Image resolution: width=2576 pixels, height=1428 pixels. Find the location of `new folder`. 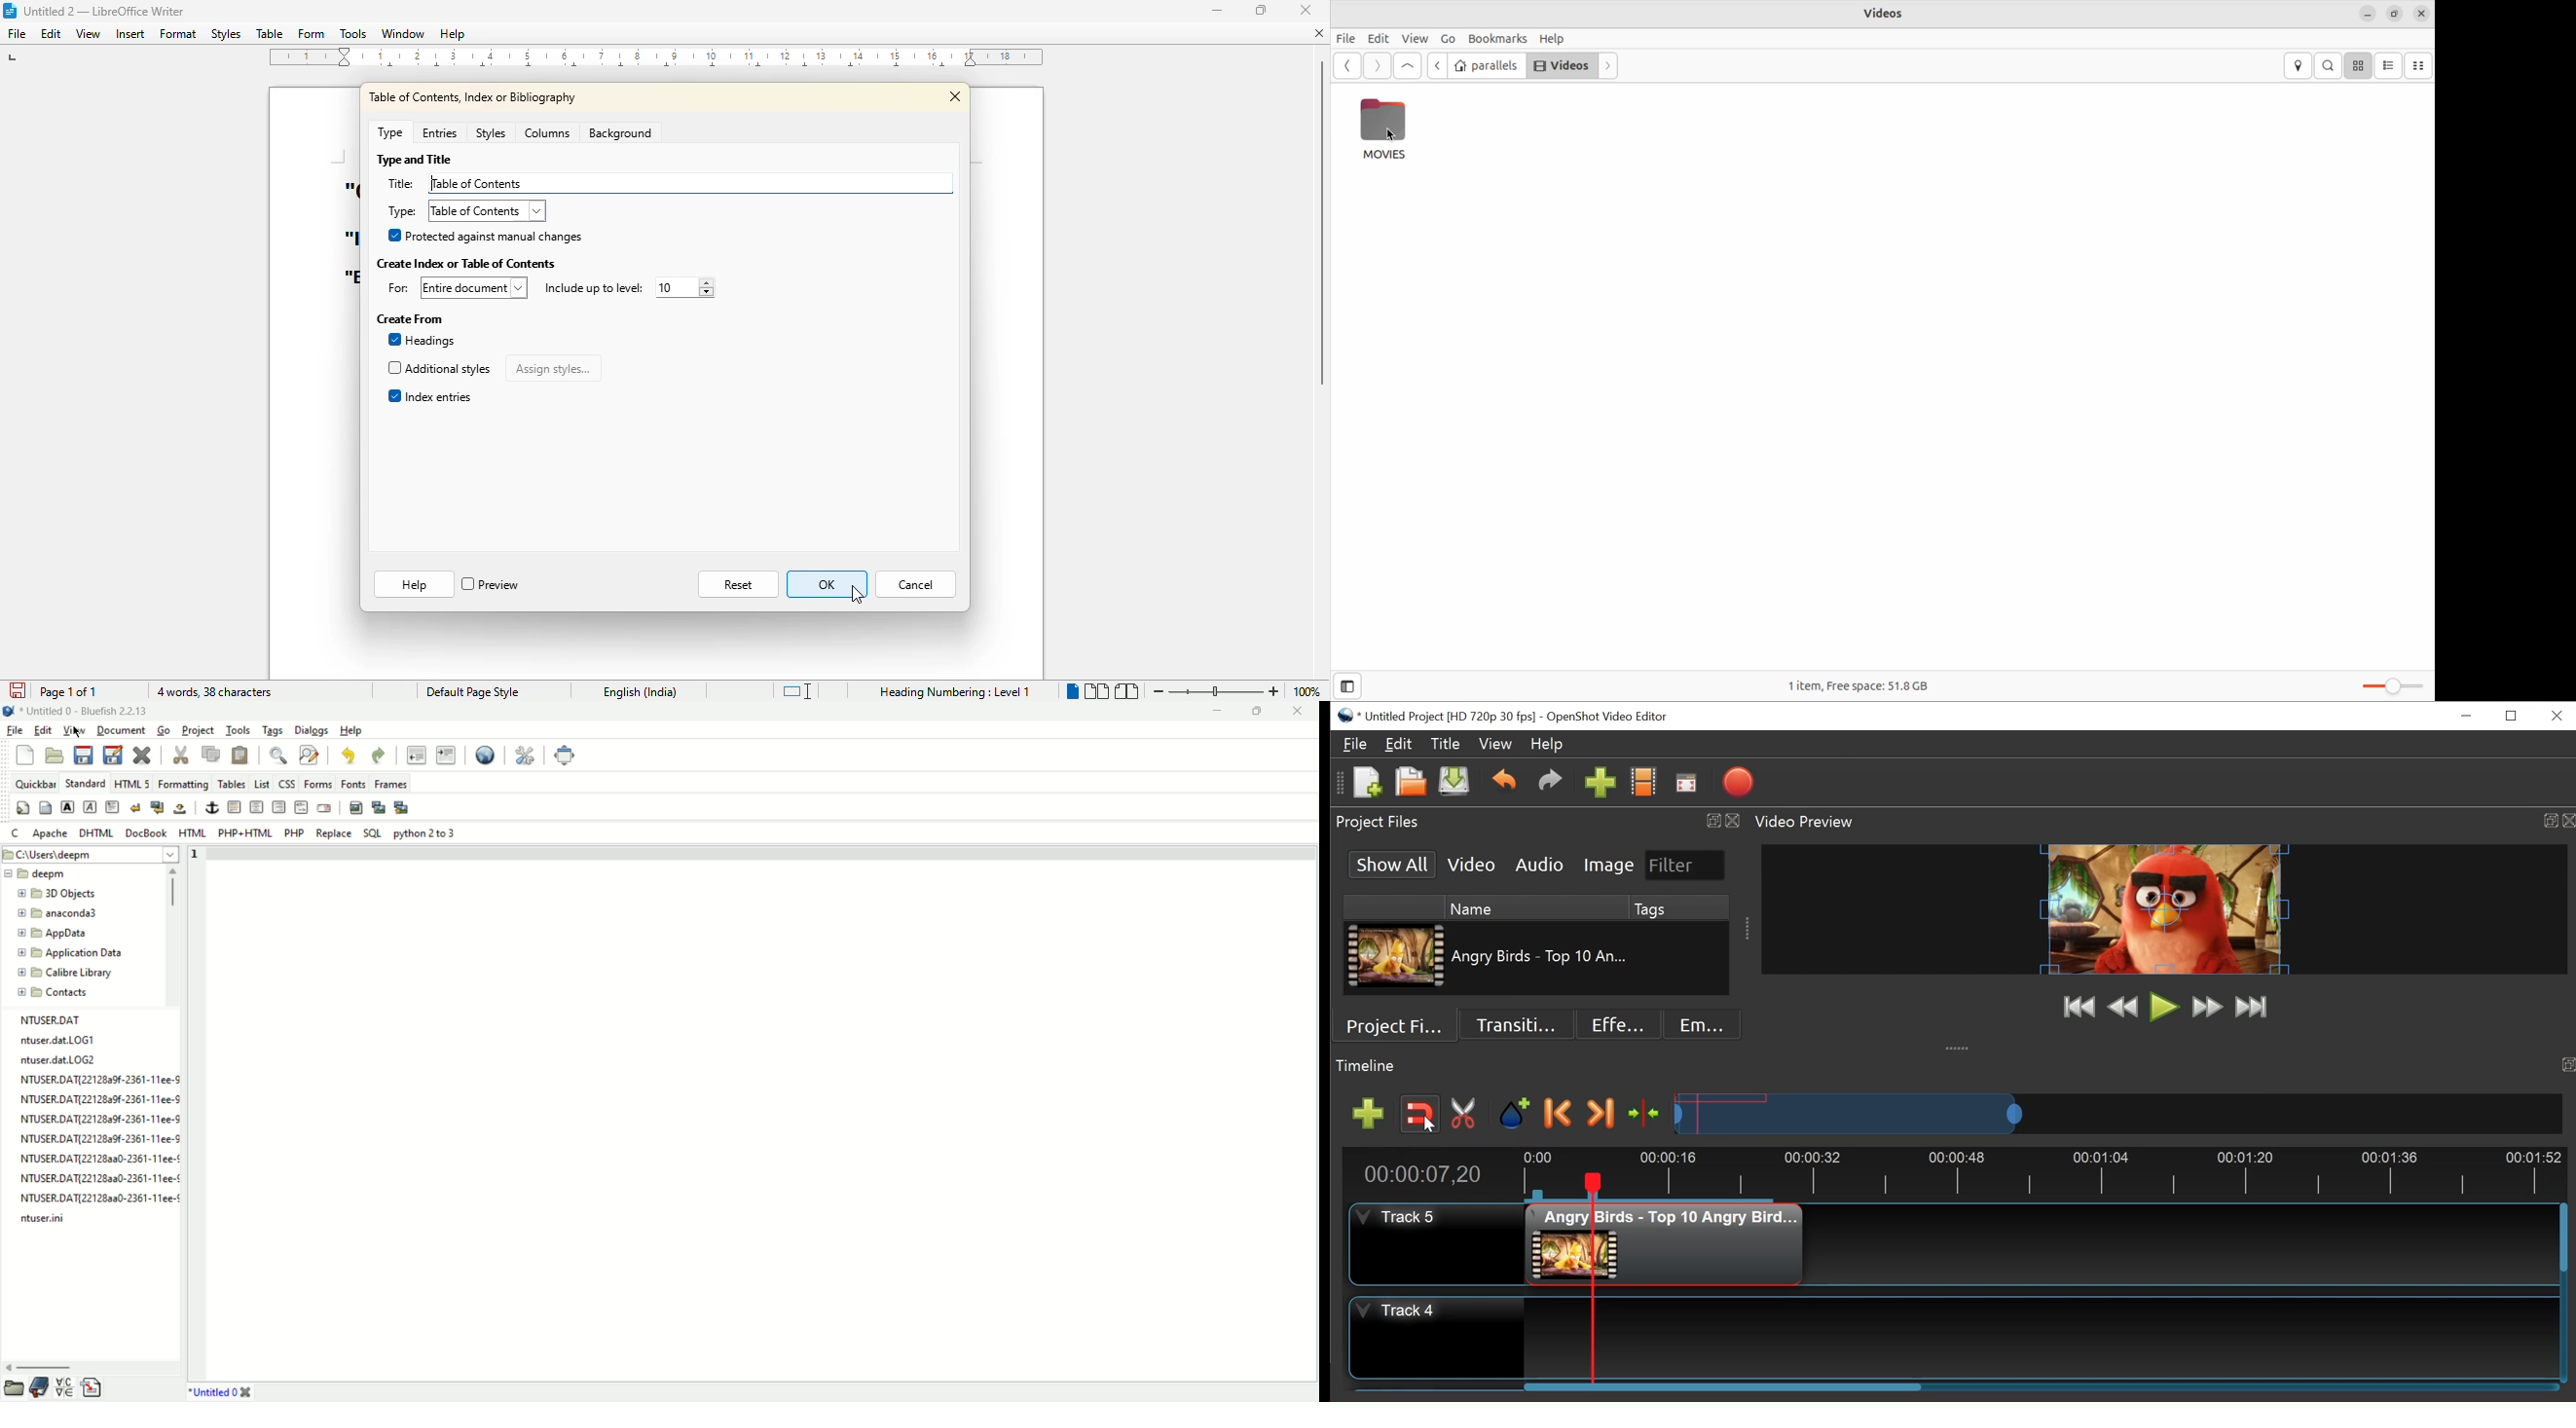

new folder is located at coordinates (54, 874).